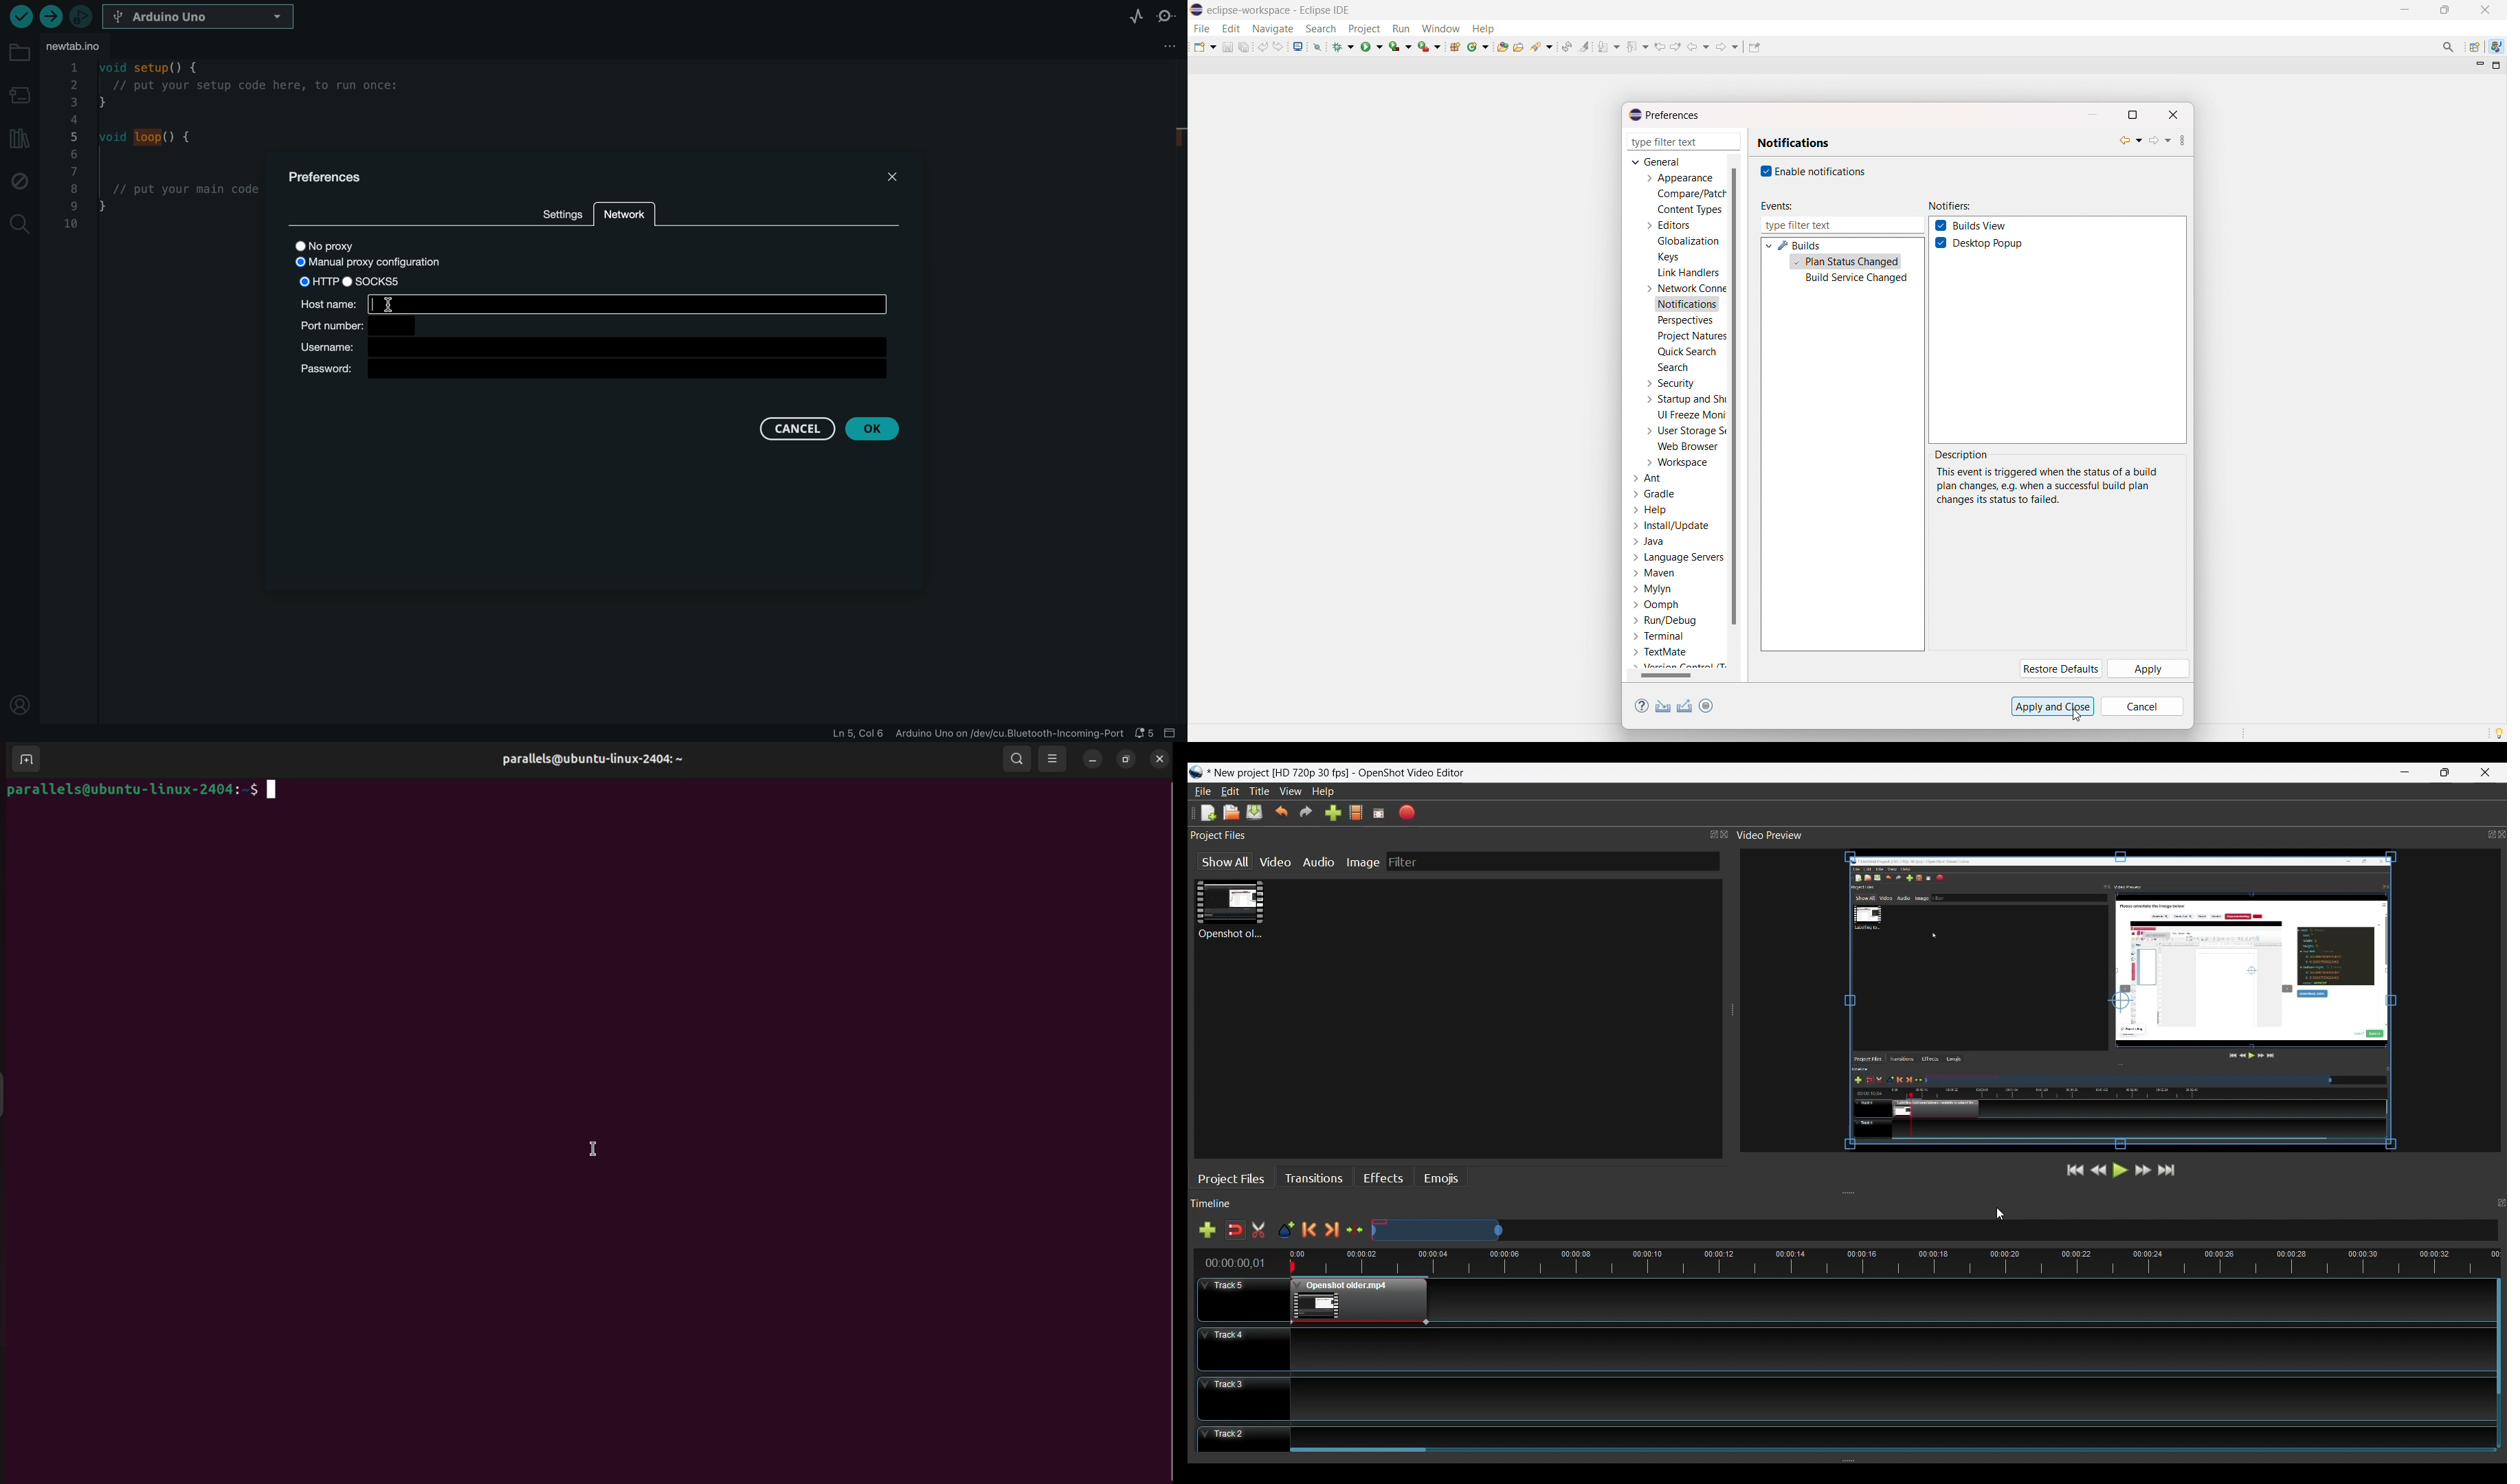 The width and height of the screenshot is (2520, 1484). I want to click on project, so click(1363, 29).